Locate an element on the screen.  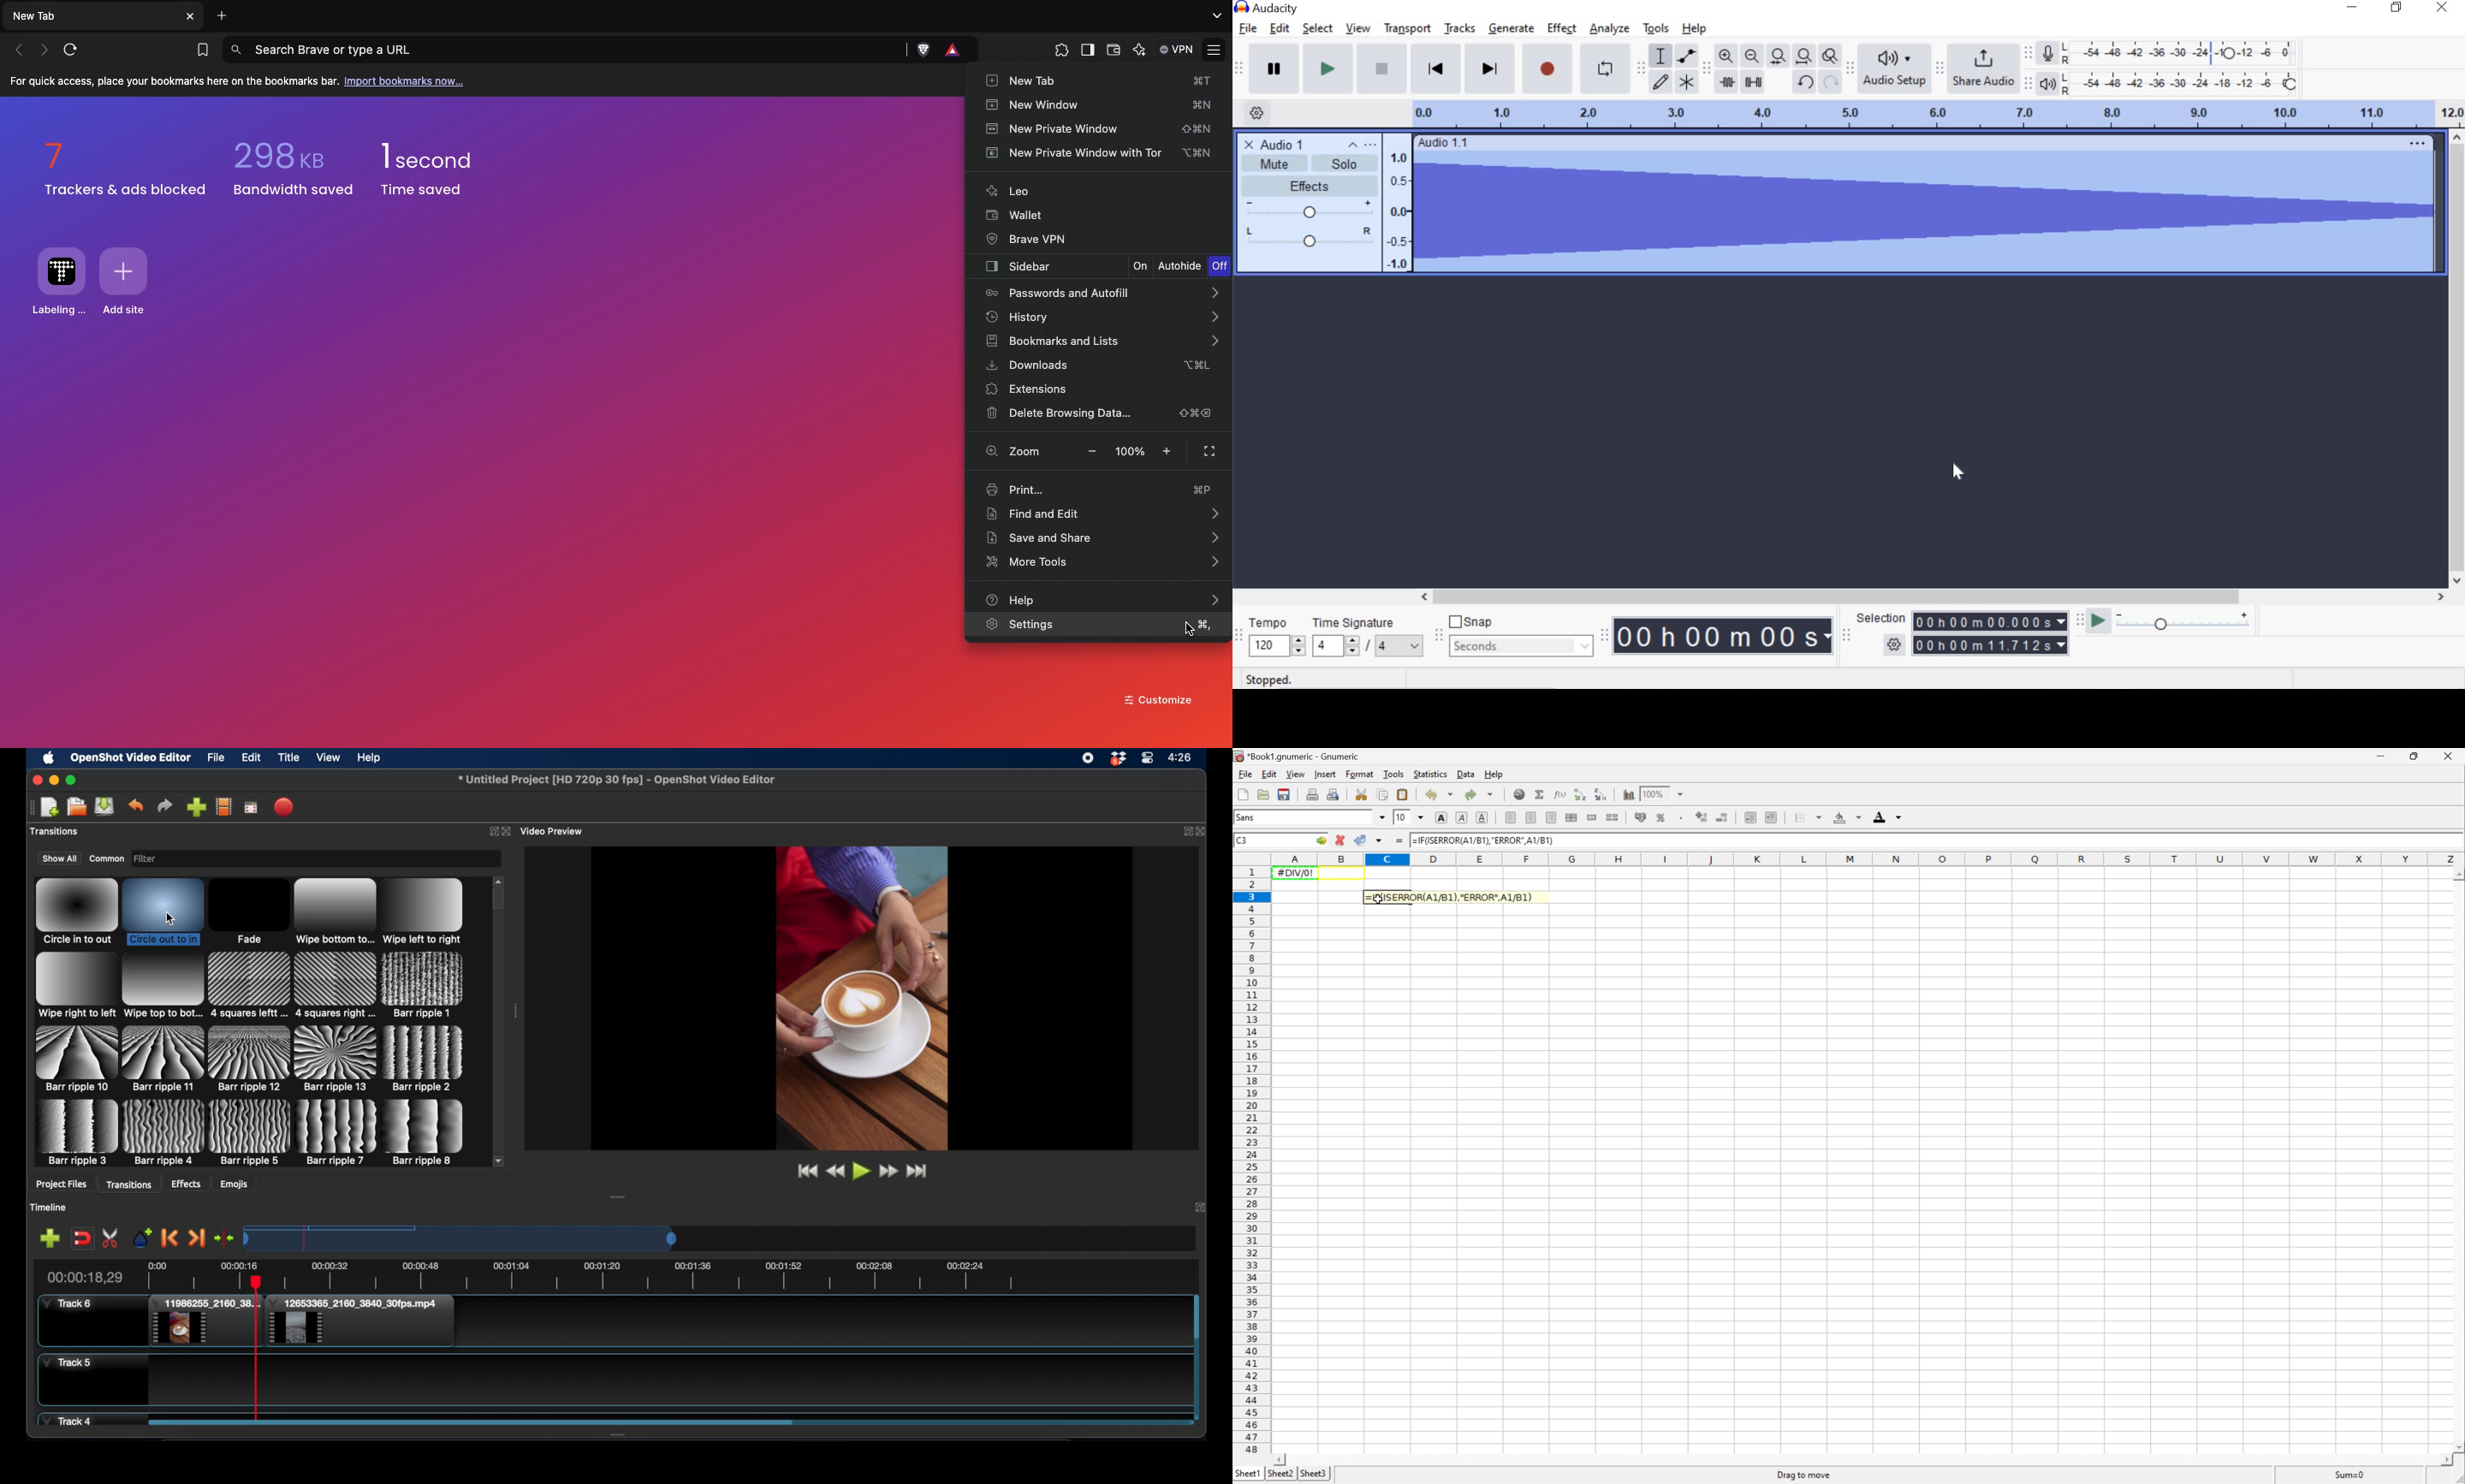
Audio setup toolbar is located at coordinates (1848, 69).